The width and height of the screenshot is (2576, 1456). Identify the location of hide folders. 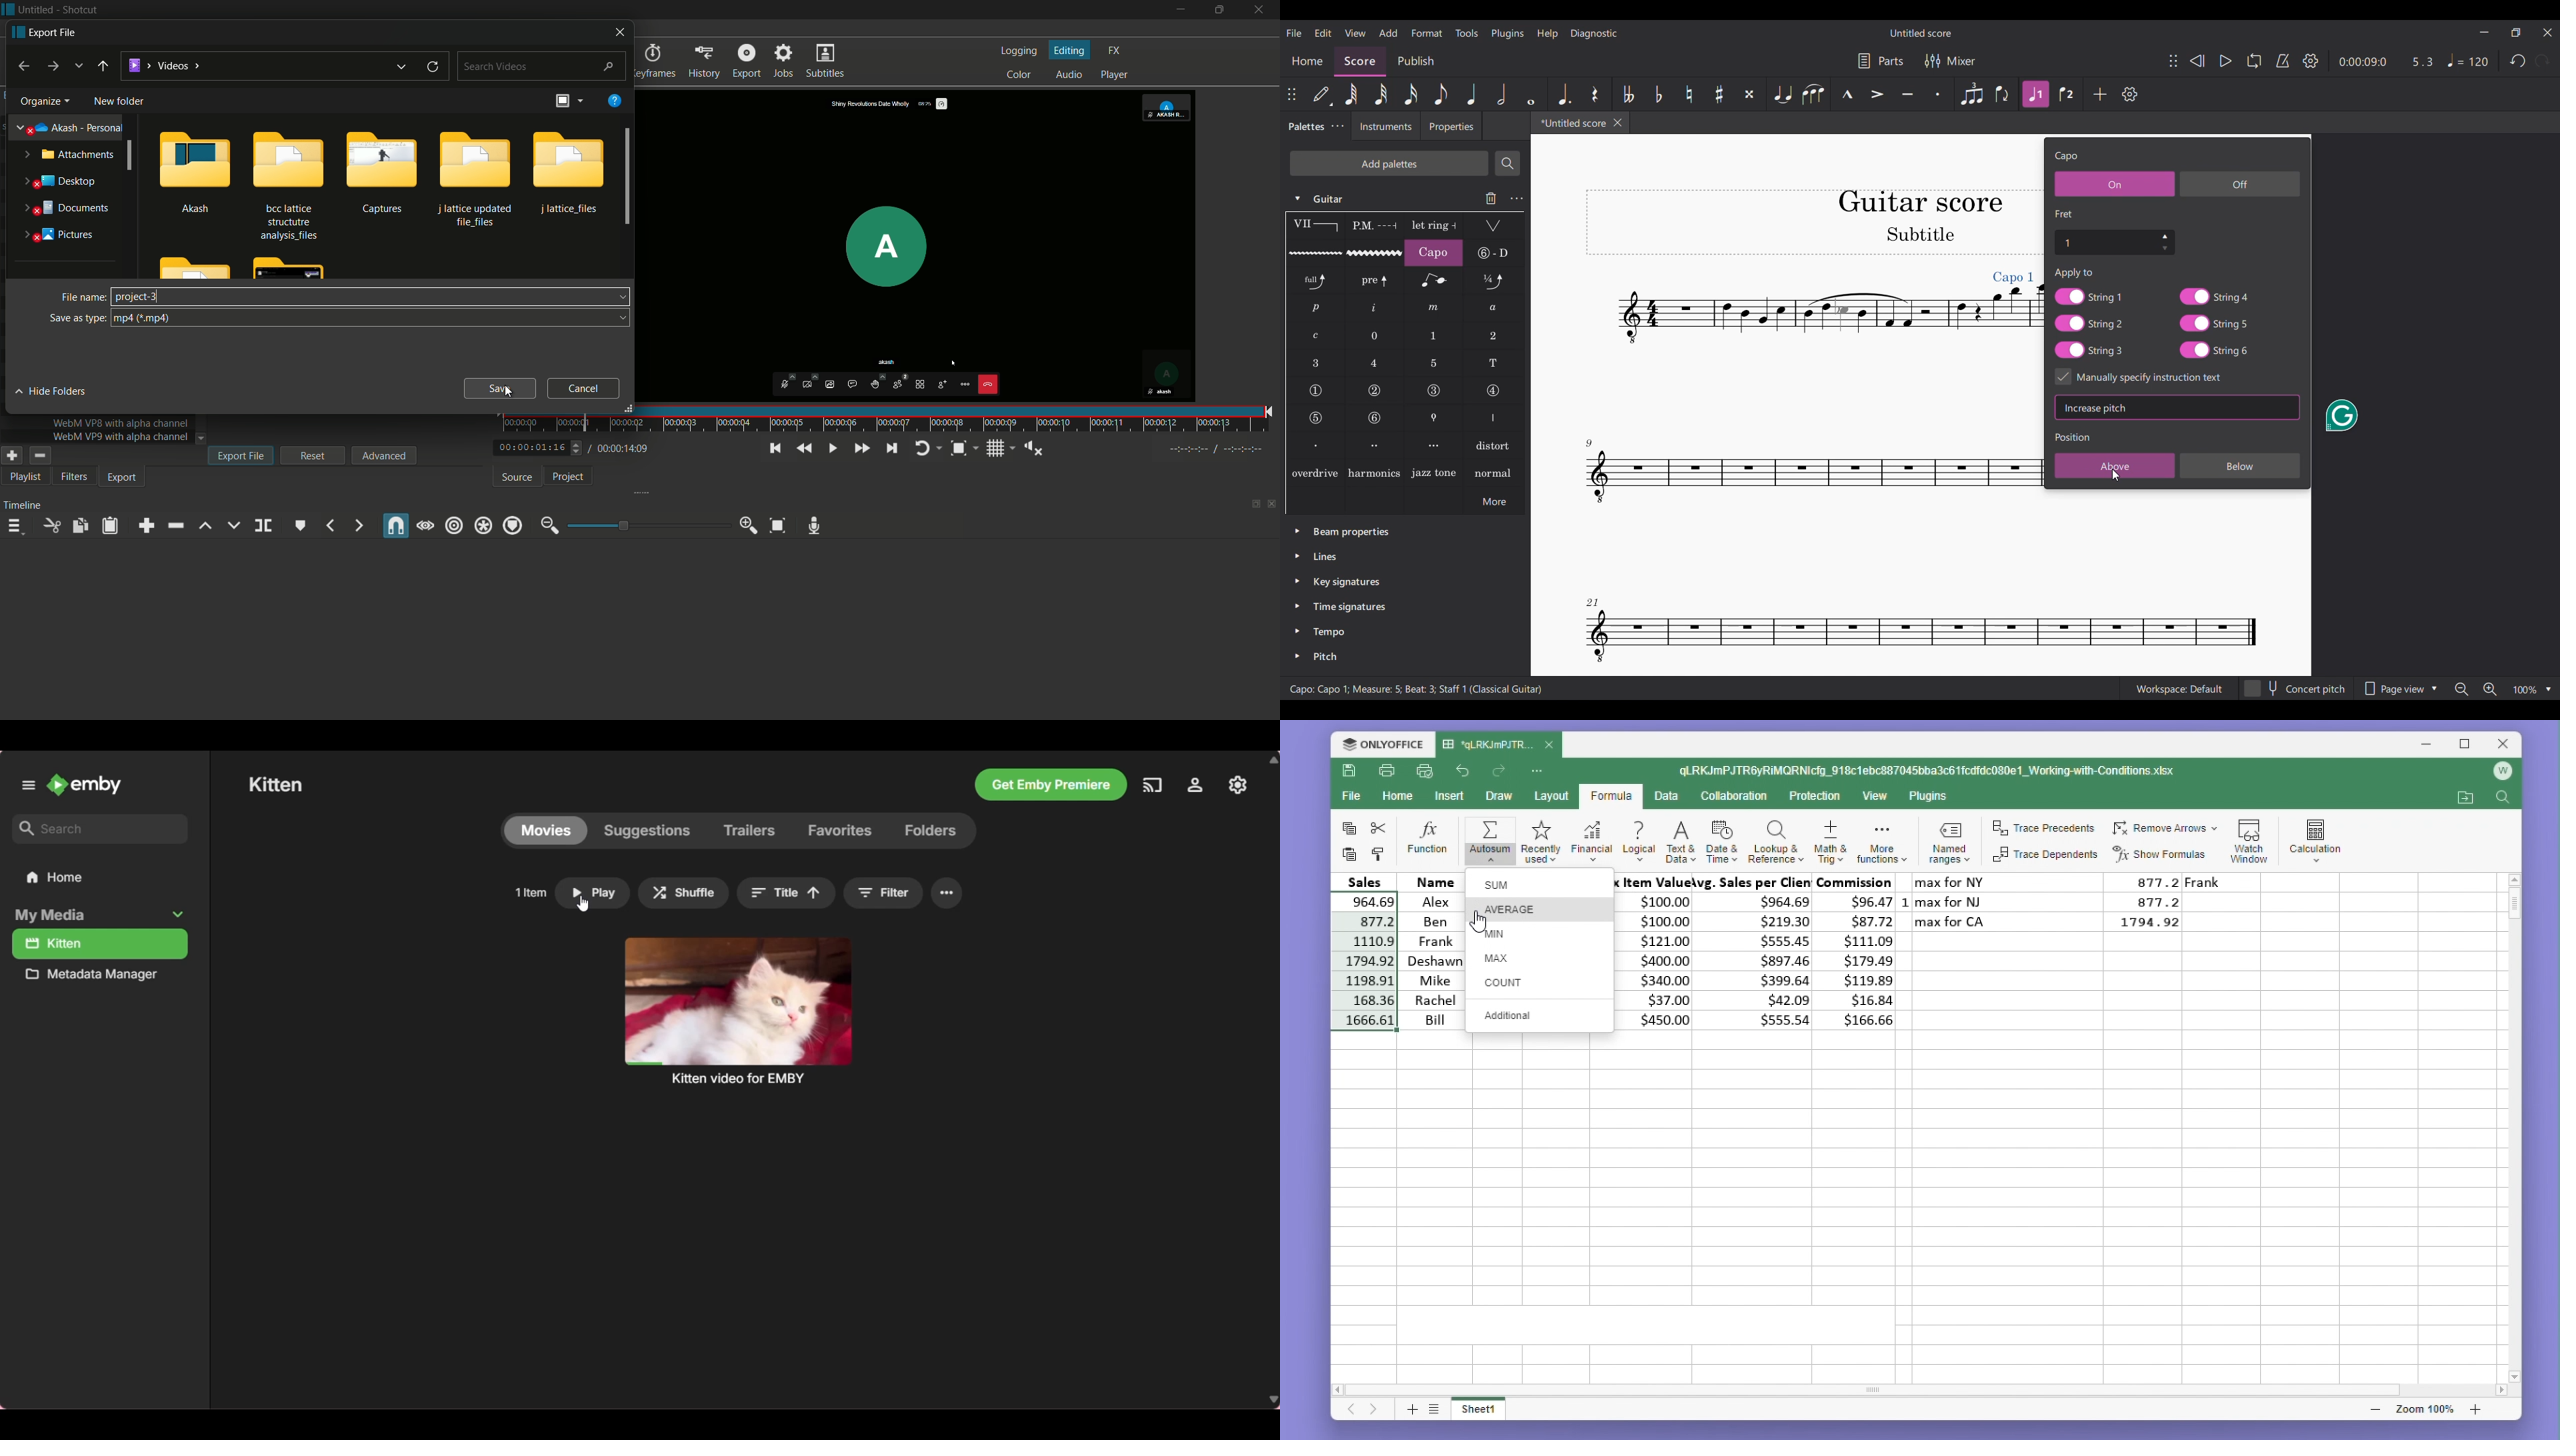
(53, 391).